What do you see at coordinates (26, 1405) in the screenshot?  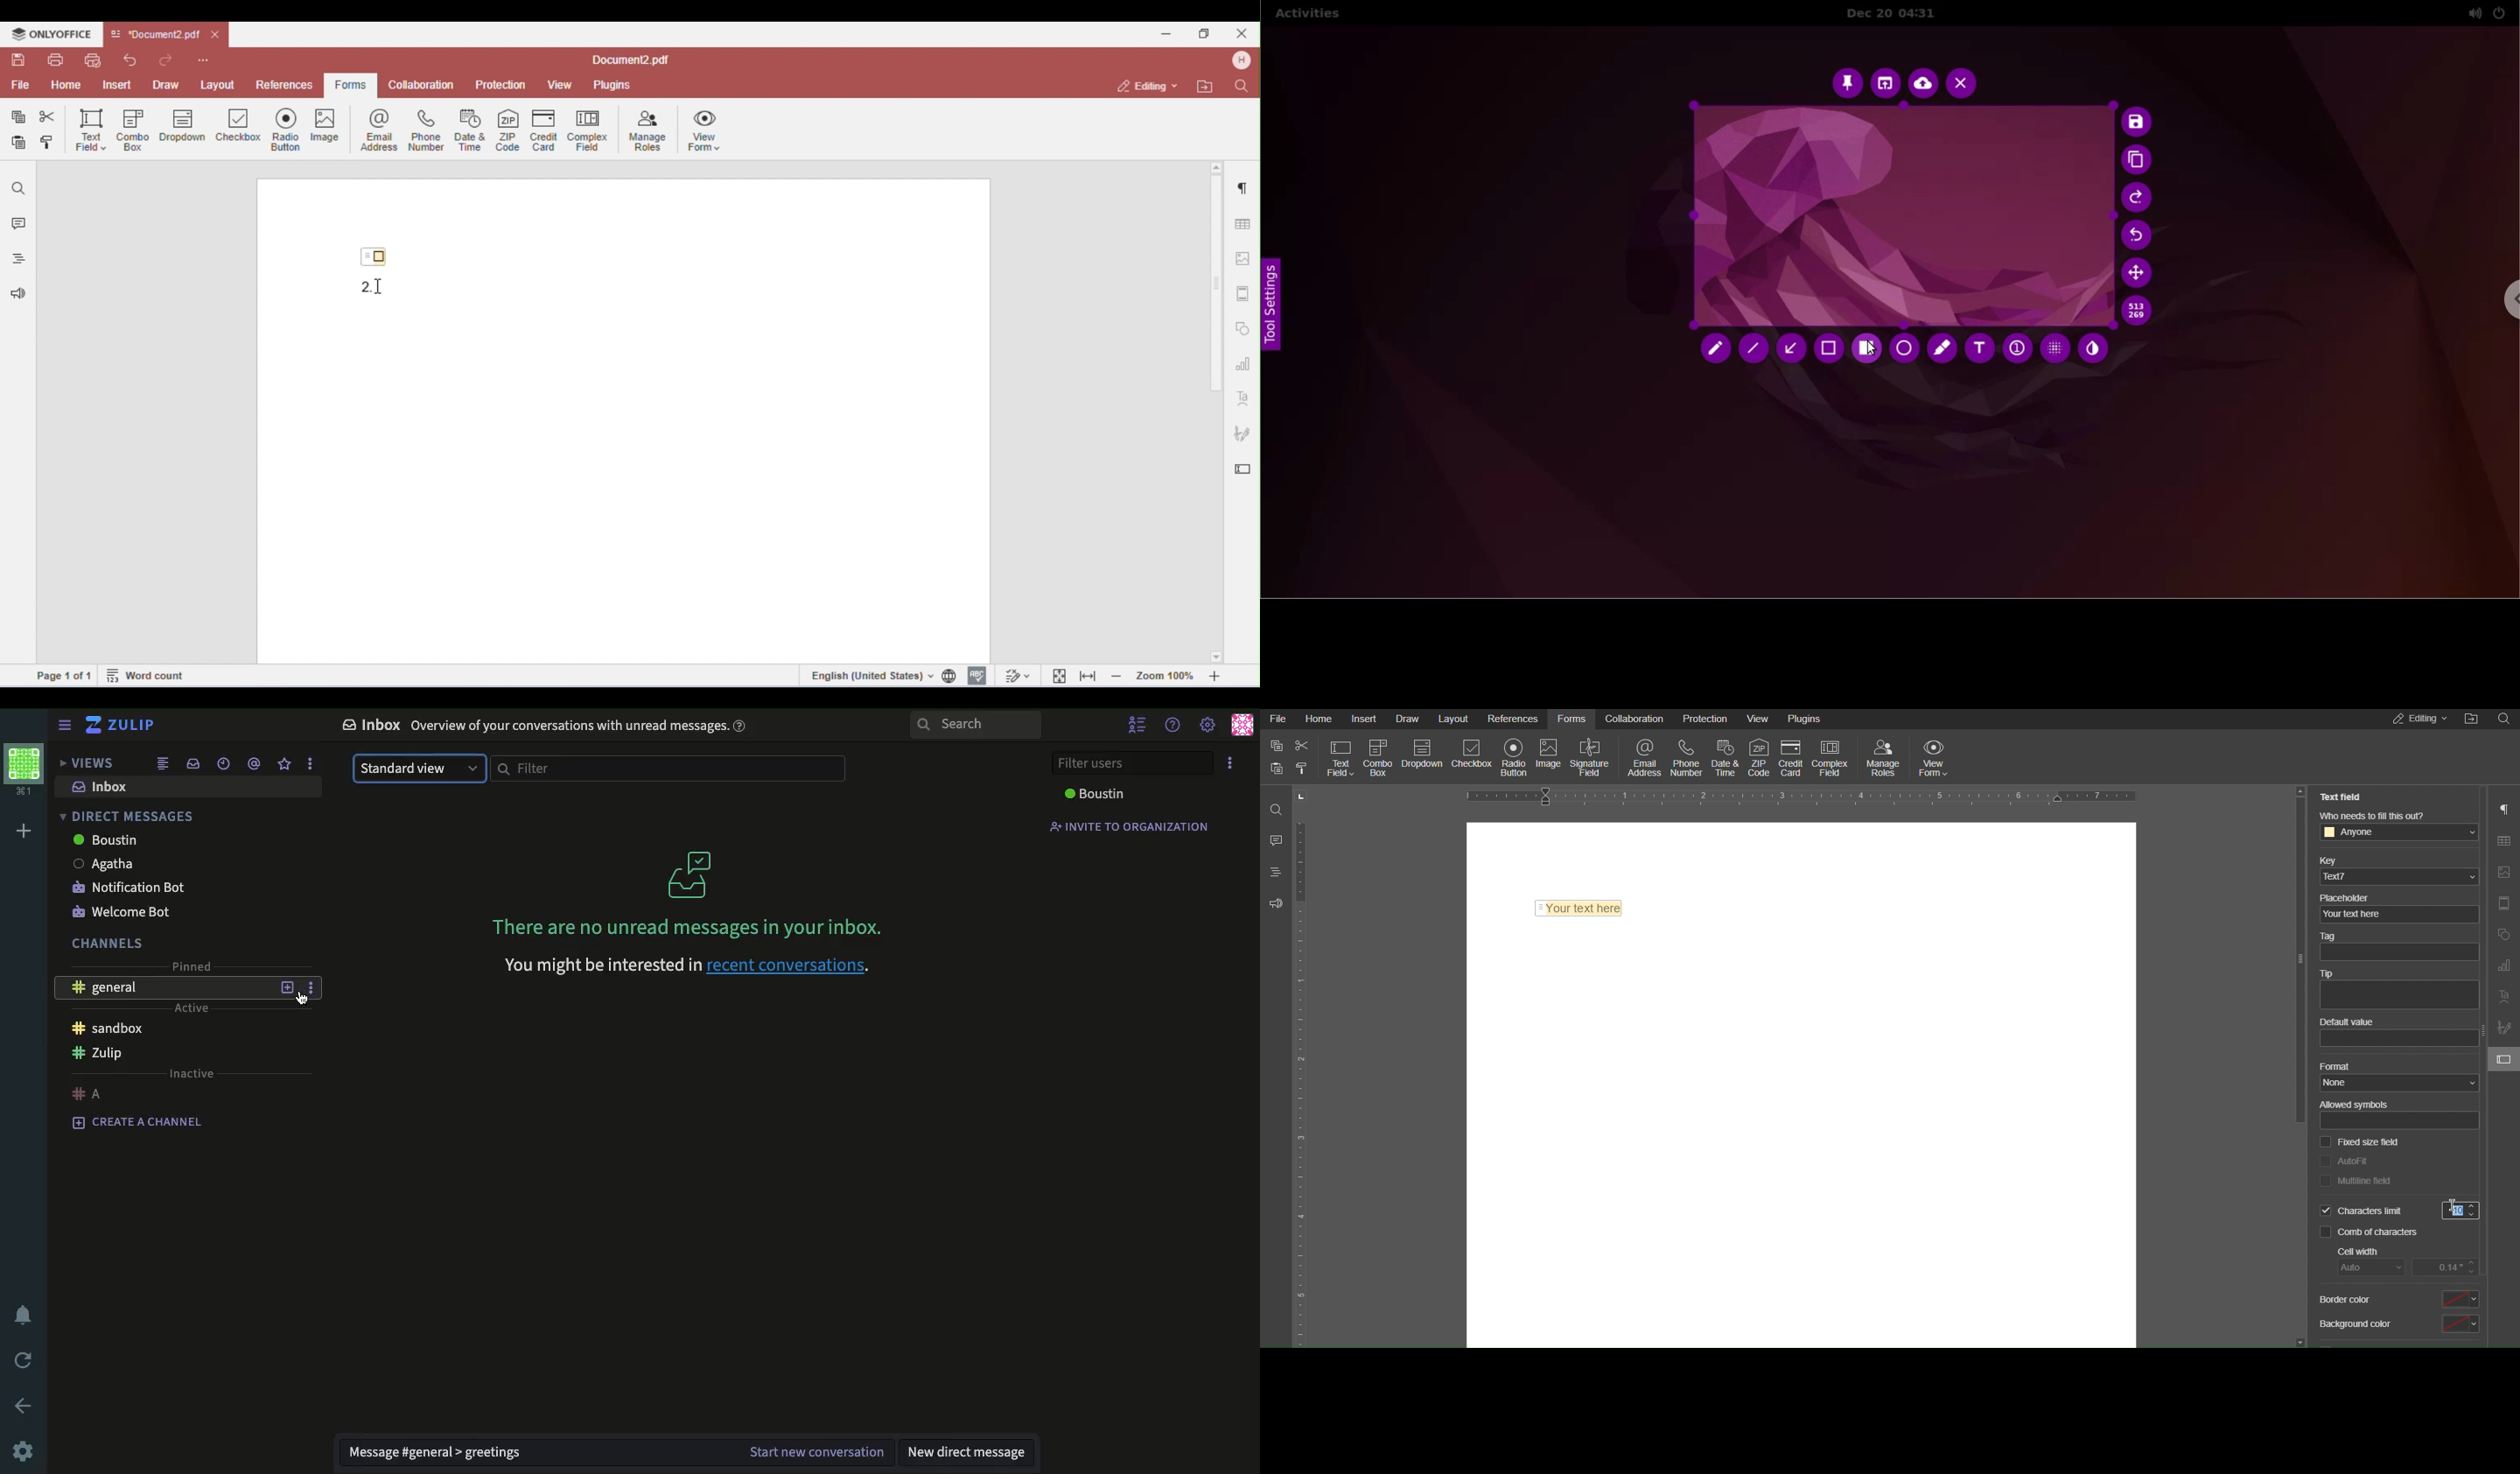 I see `back` at bounding box center [26, 1405].